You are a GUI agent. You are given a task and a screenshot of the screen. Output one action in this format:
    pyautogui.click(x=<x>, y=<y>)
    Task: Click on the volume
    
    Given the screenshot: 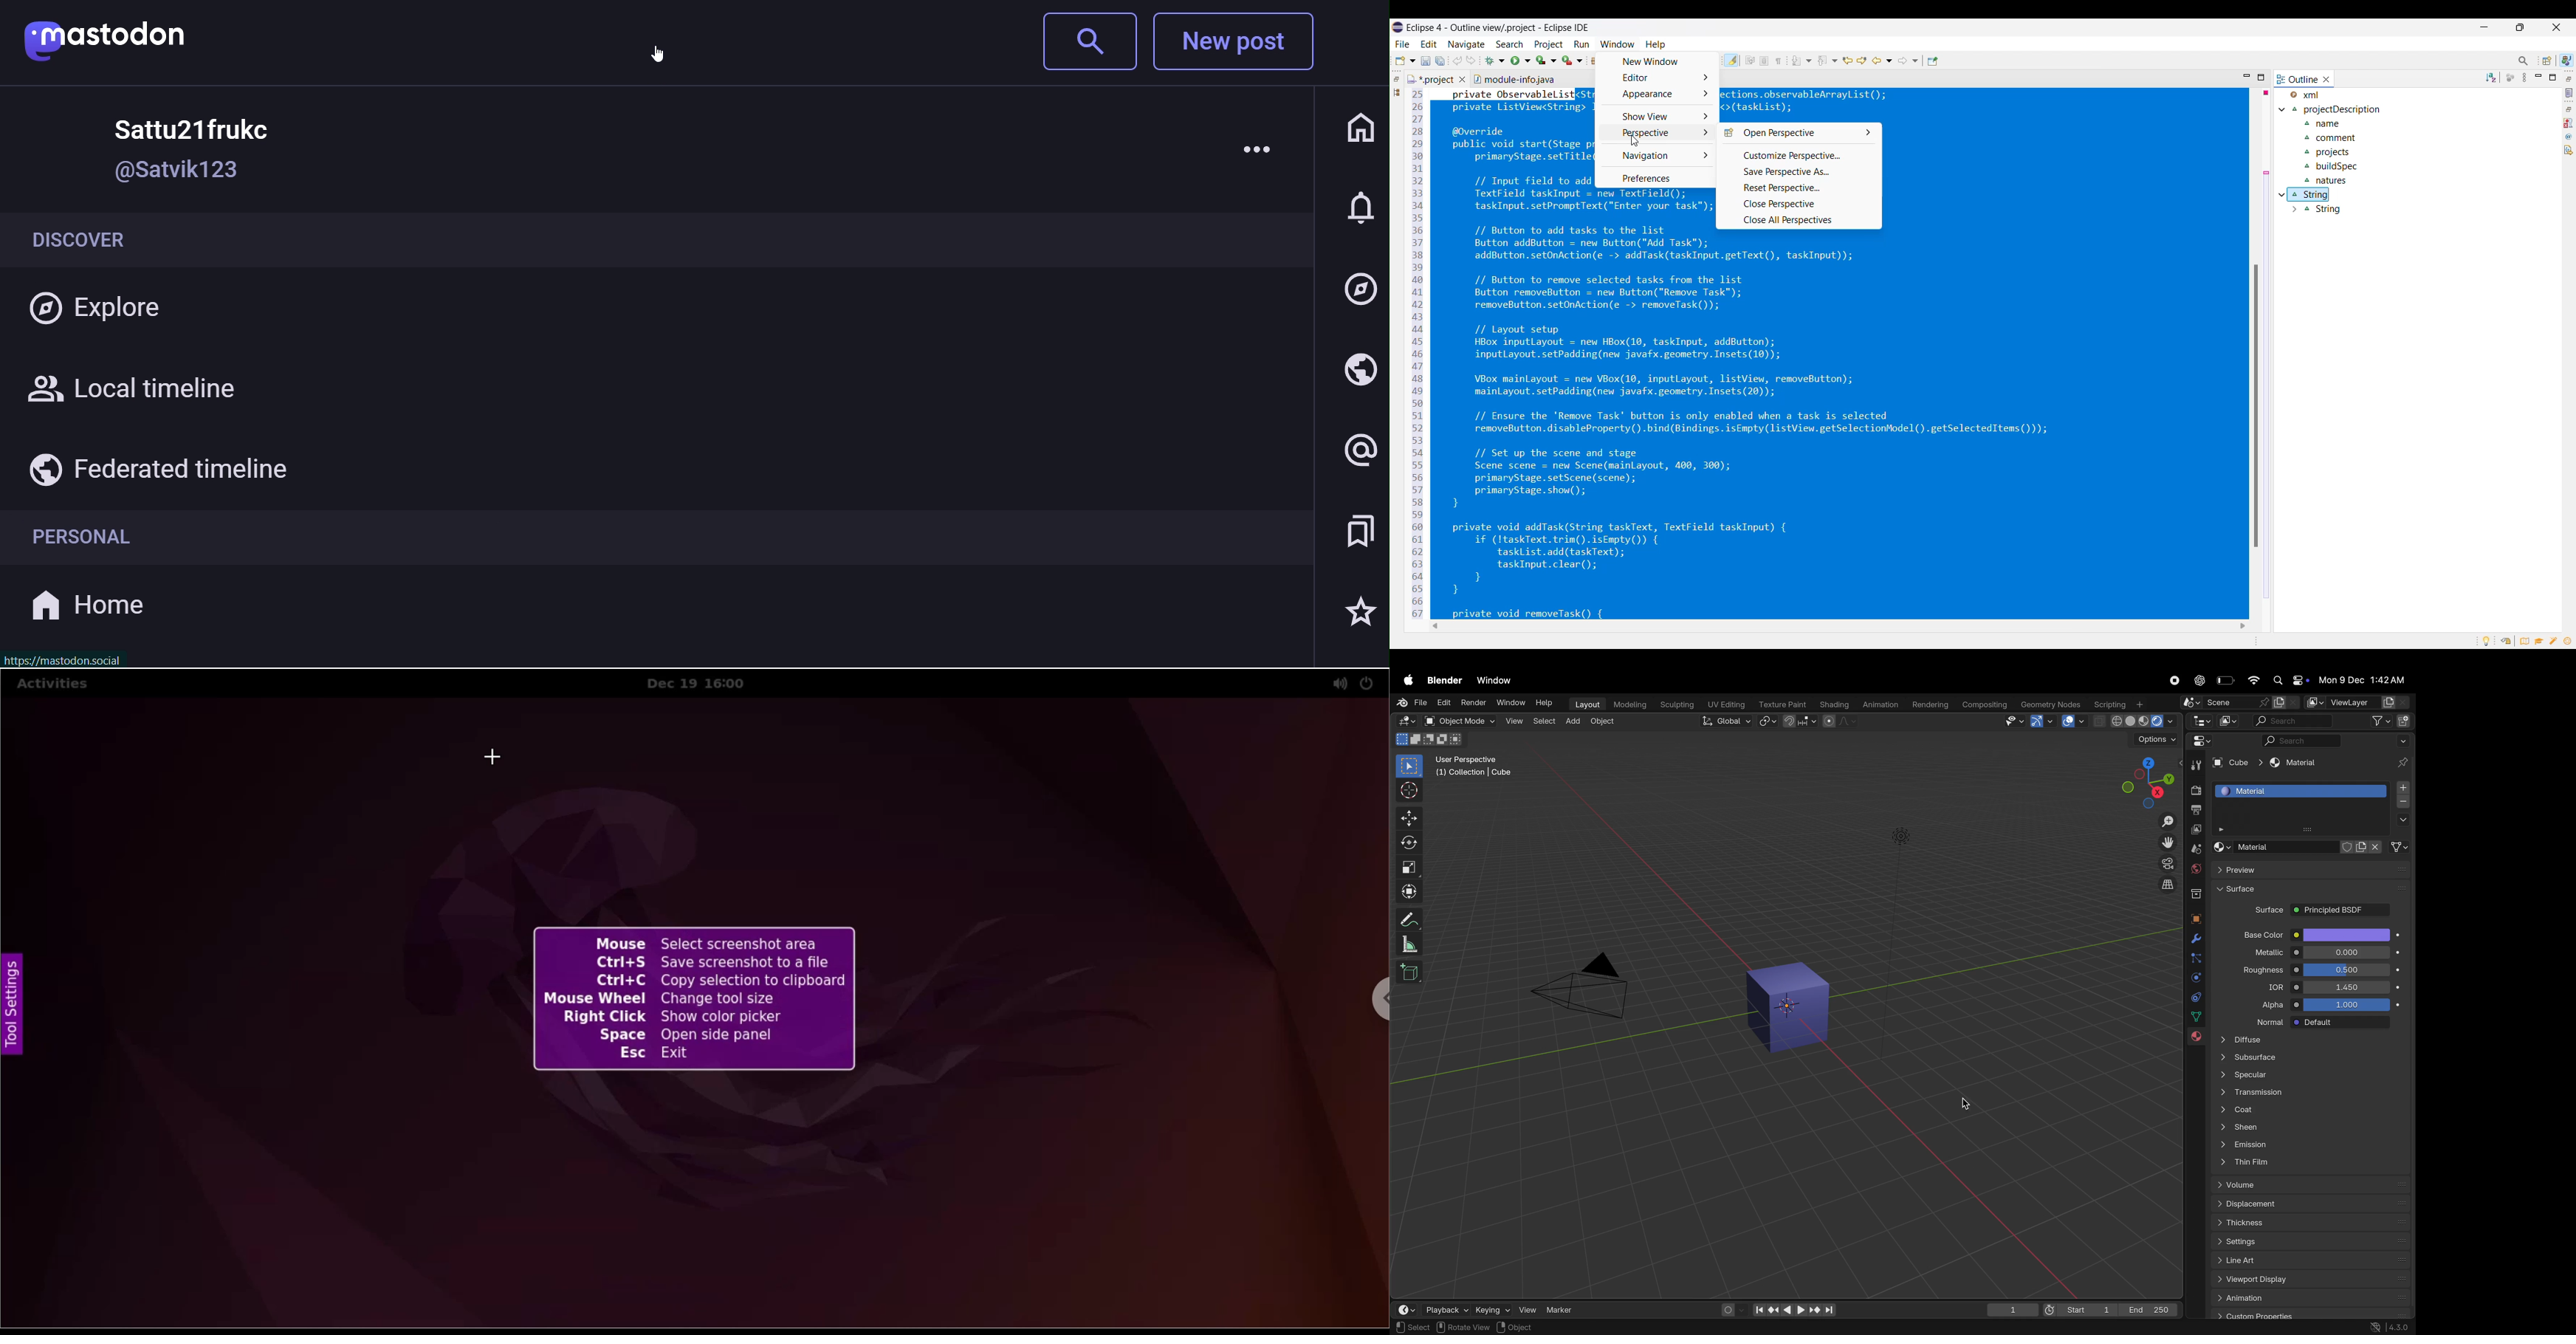 What is the action you would take?
    pyautogui.click(x=2307, y=1185)
    